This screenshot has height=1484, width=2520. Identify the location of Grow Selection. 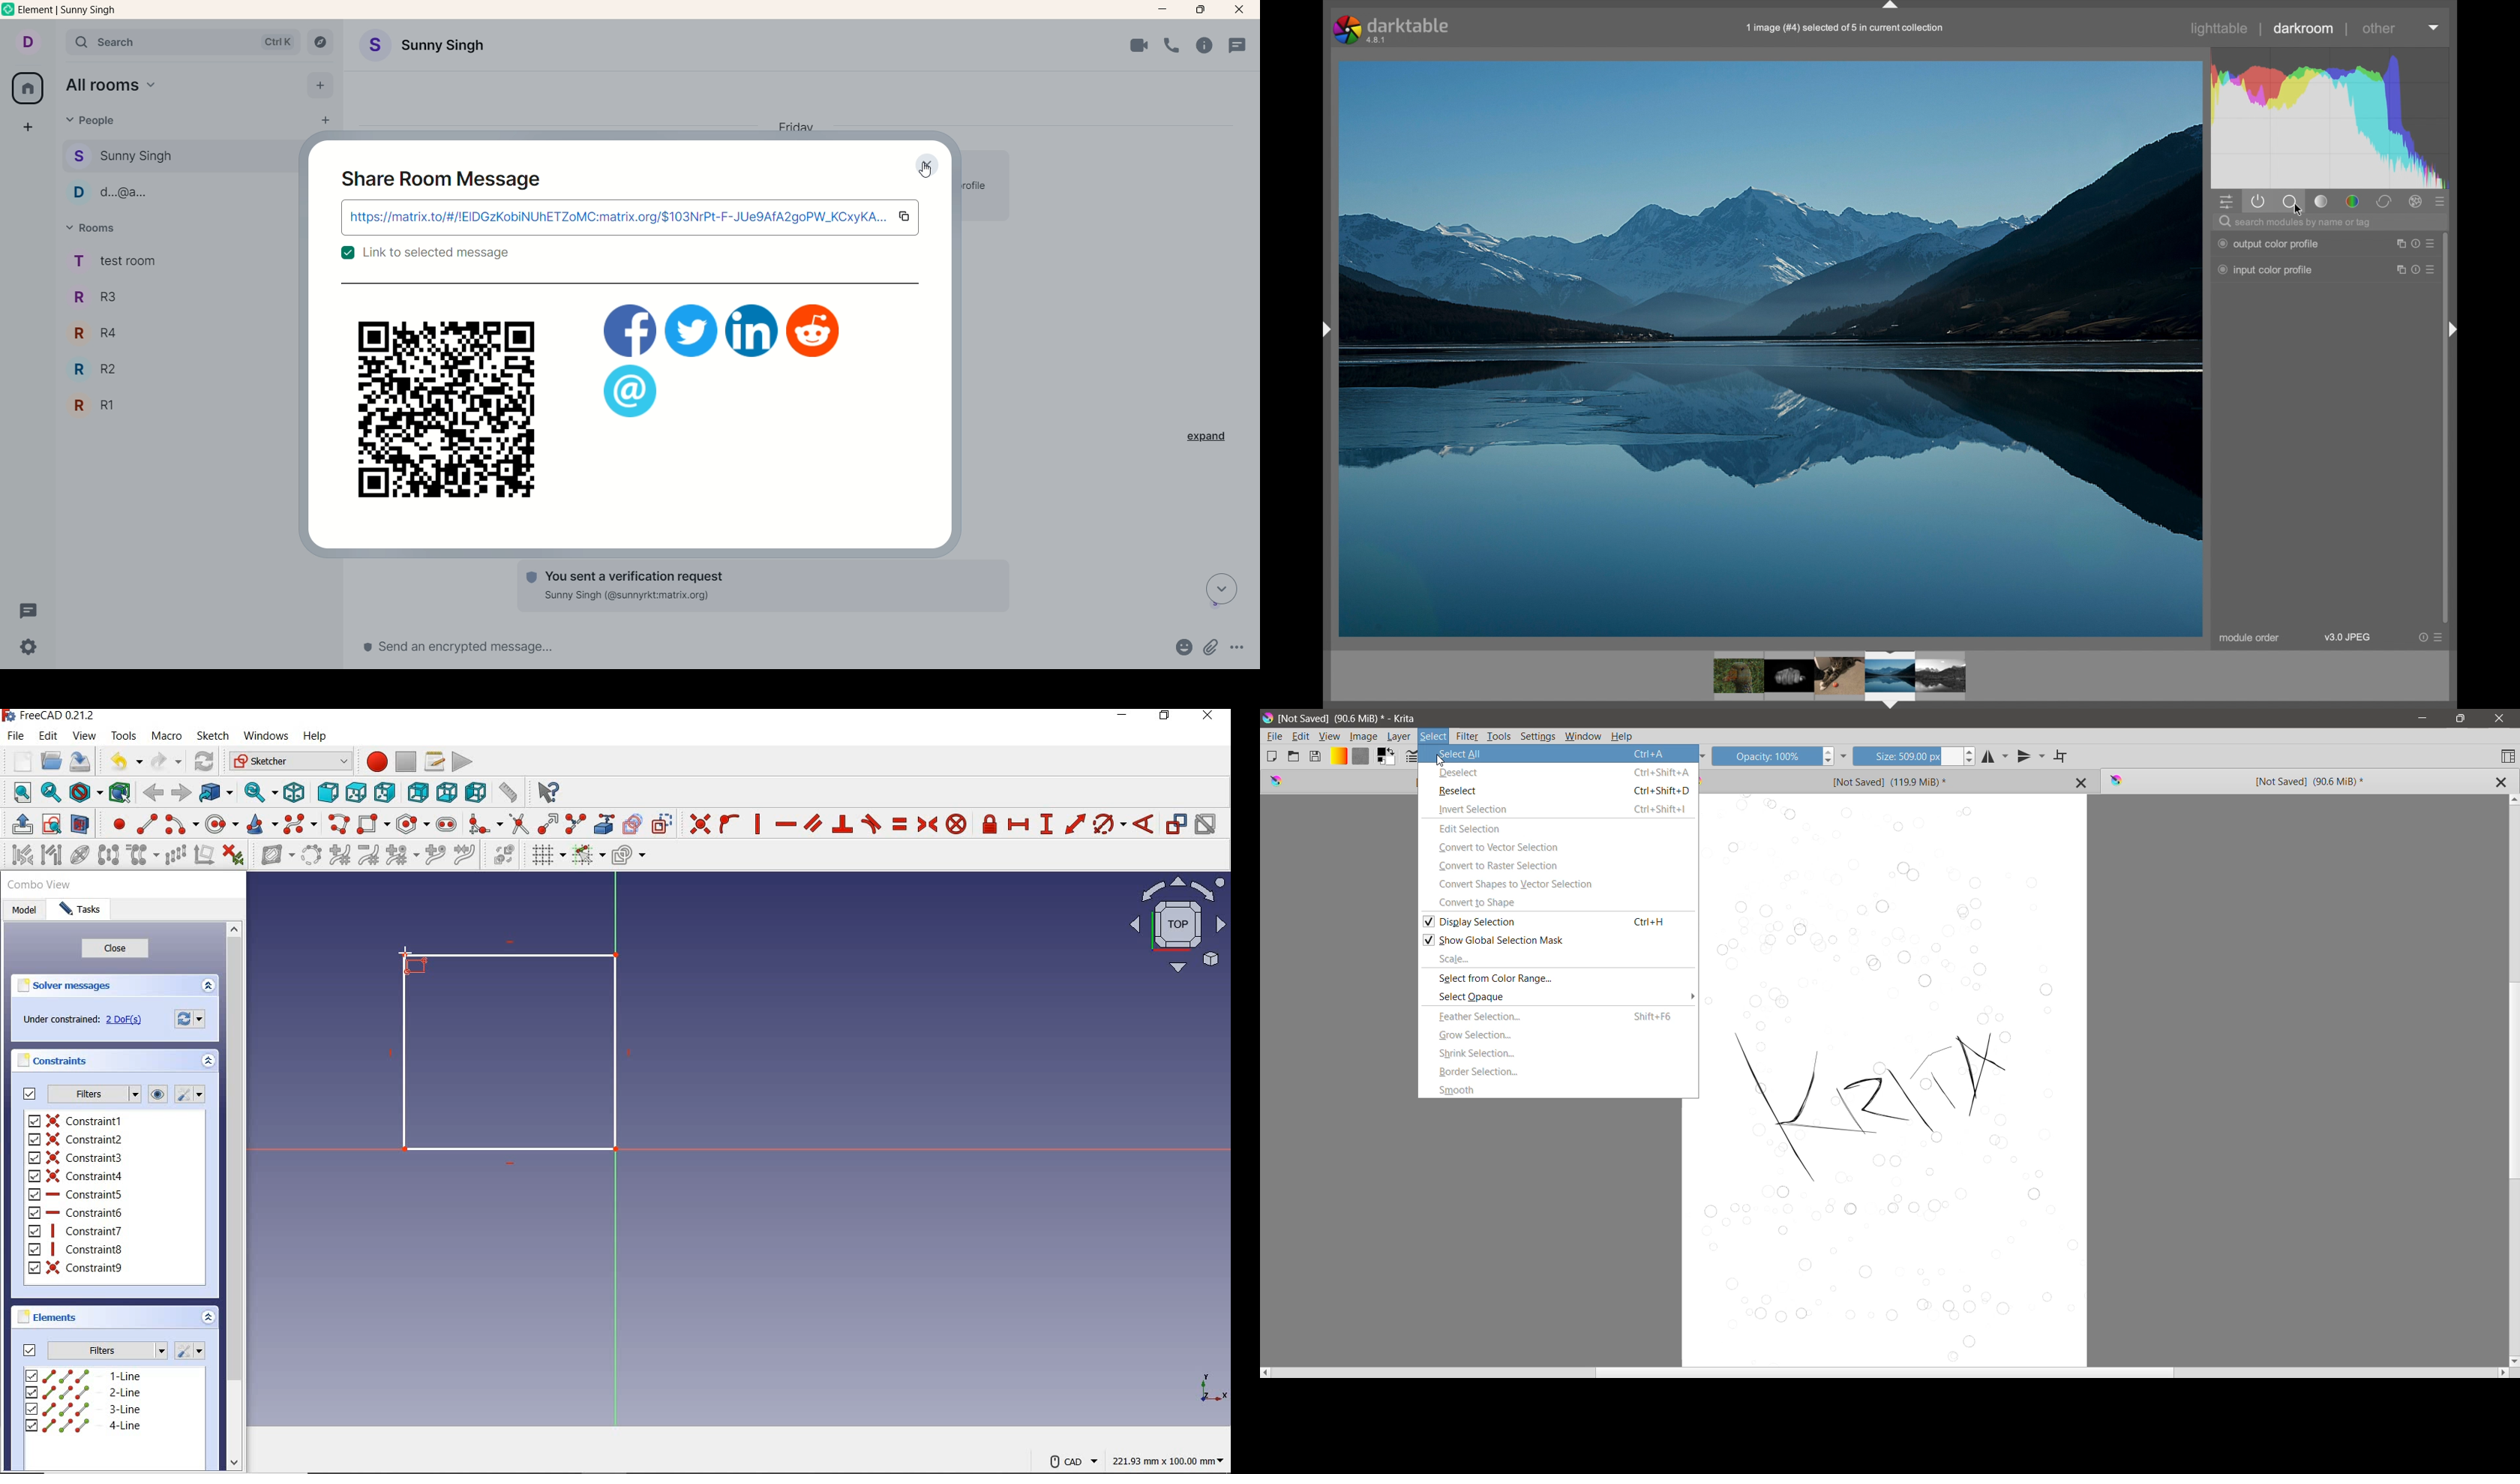
(1560, 1035).